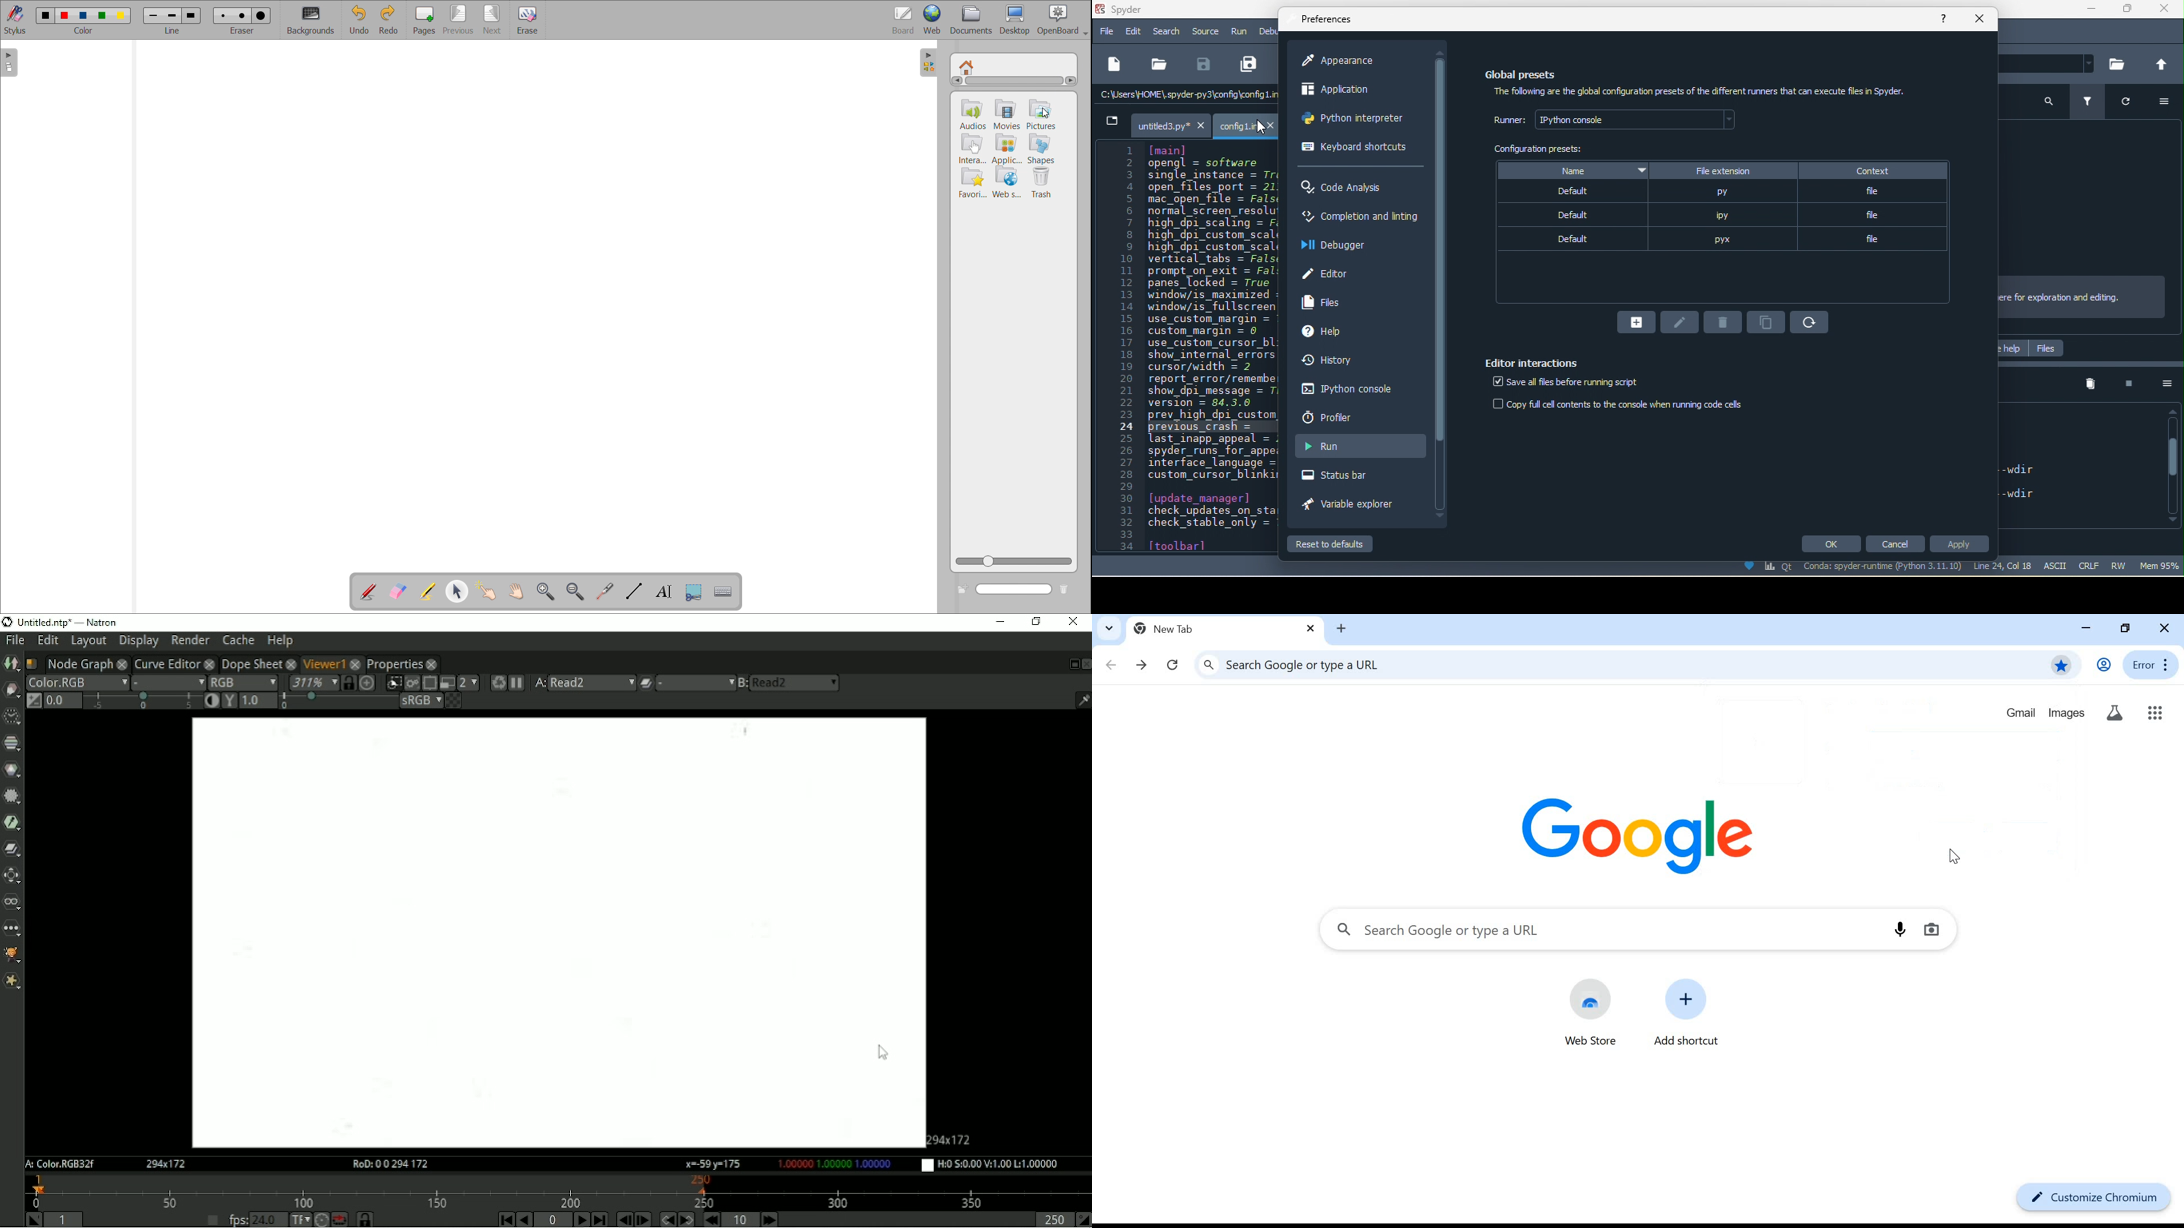 This screenshot has height=1232, width=2184. Describe the element at coordinates (1346, 361) in the screenshot. I see `history` at that location.